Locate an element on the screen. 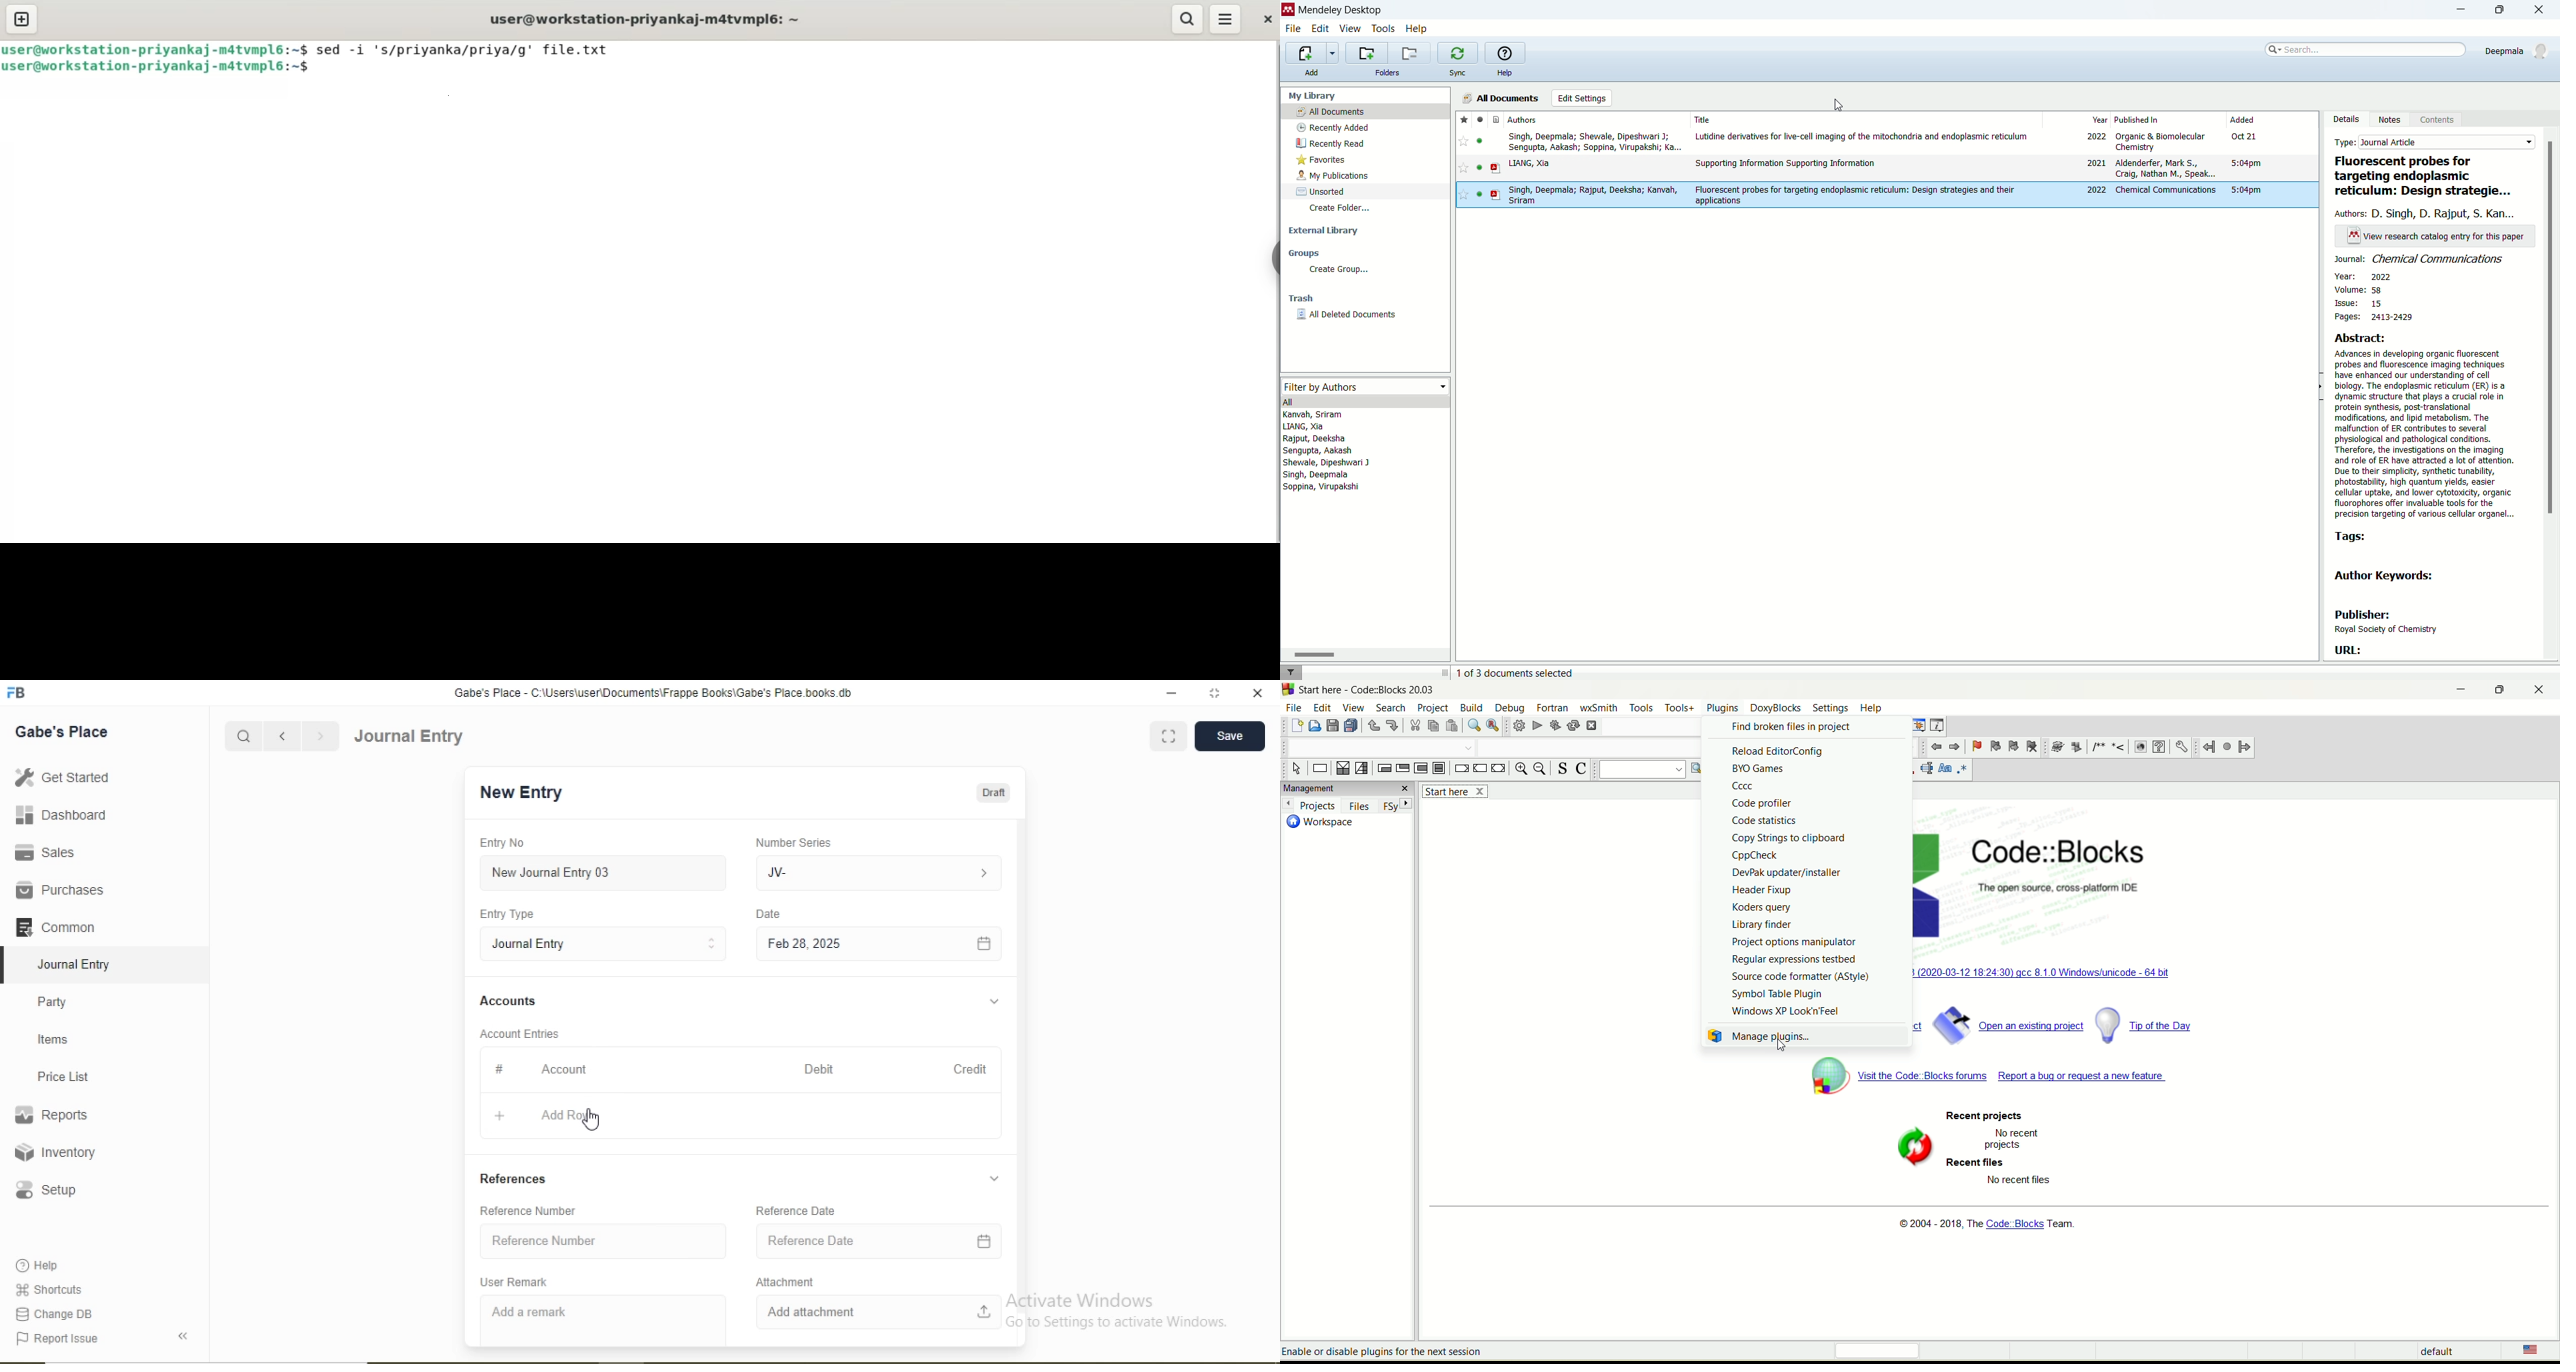 This screenshot has height=1372, width=2576. settings is located at coordinates (2181, 745).